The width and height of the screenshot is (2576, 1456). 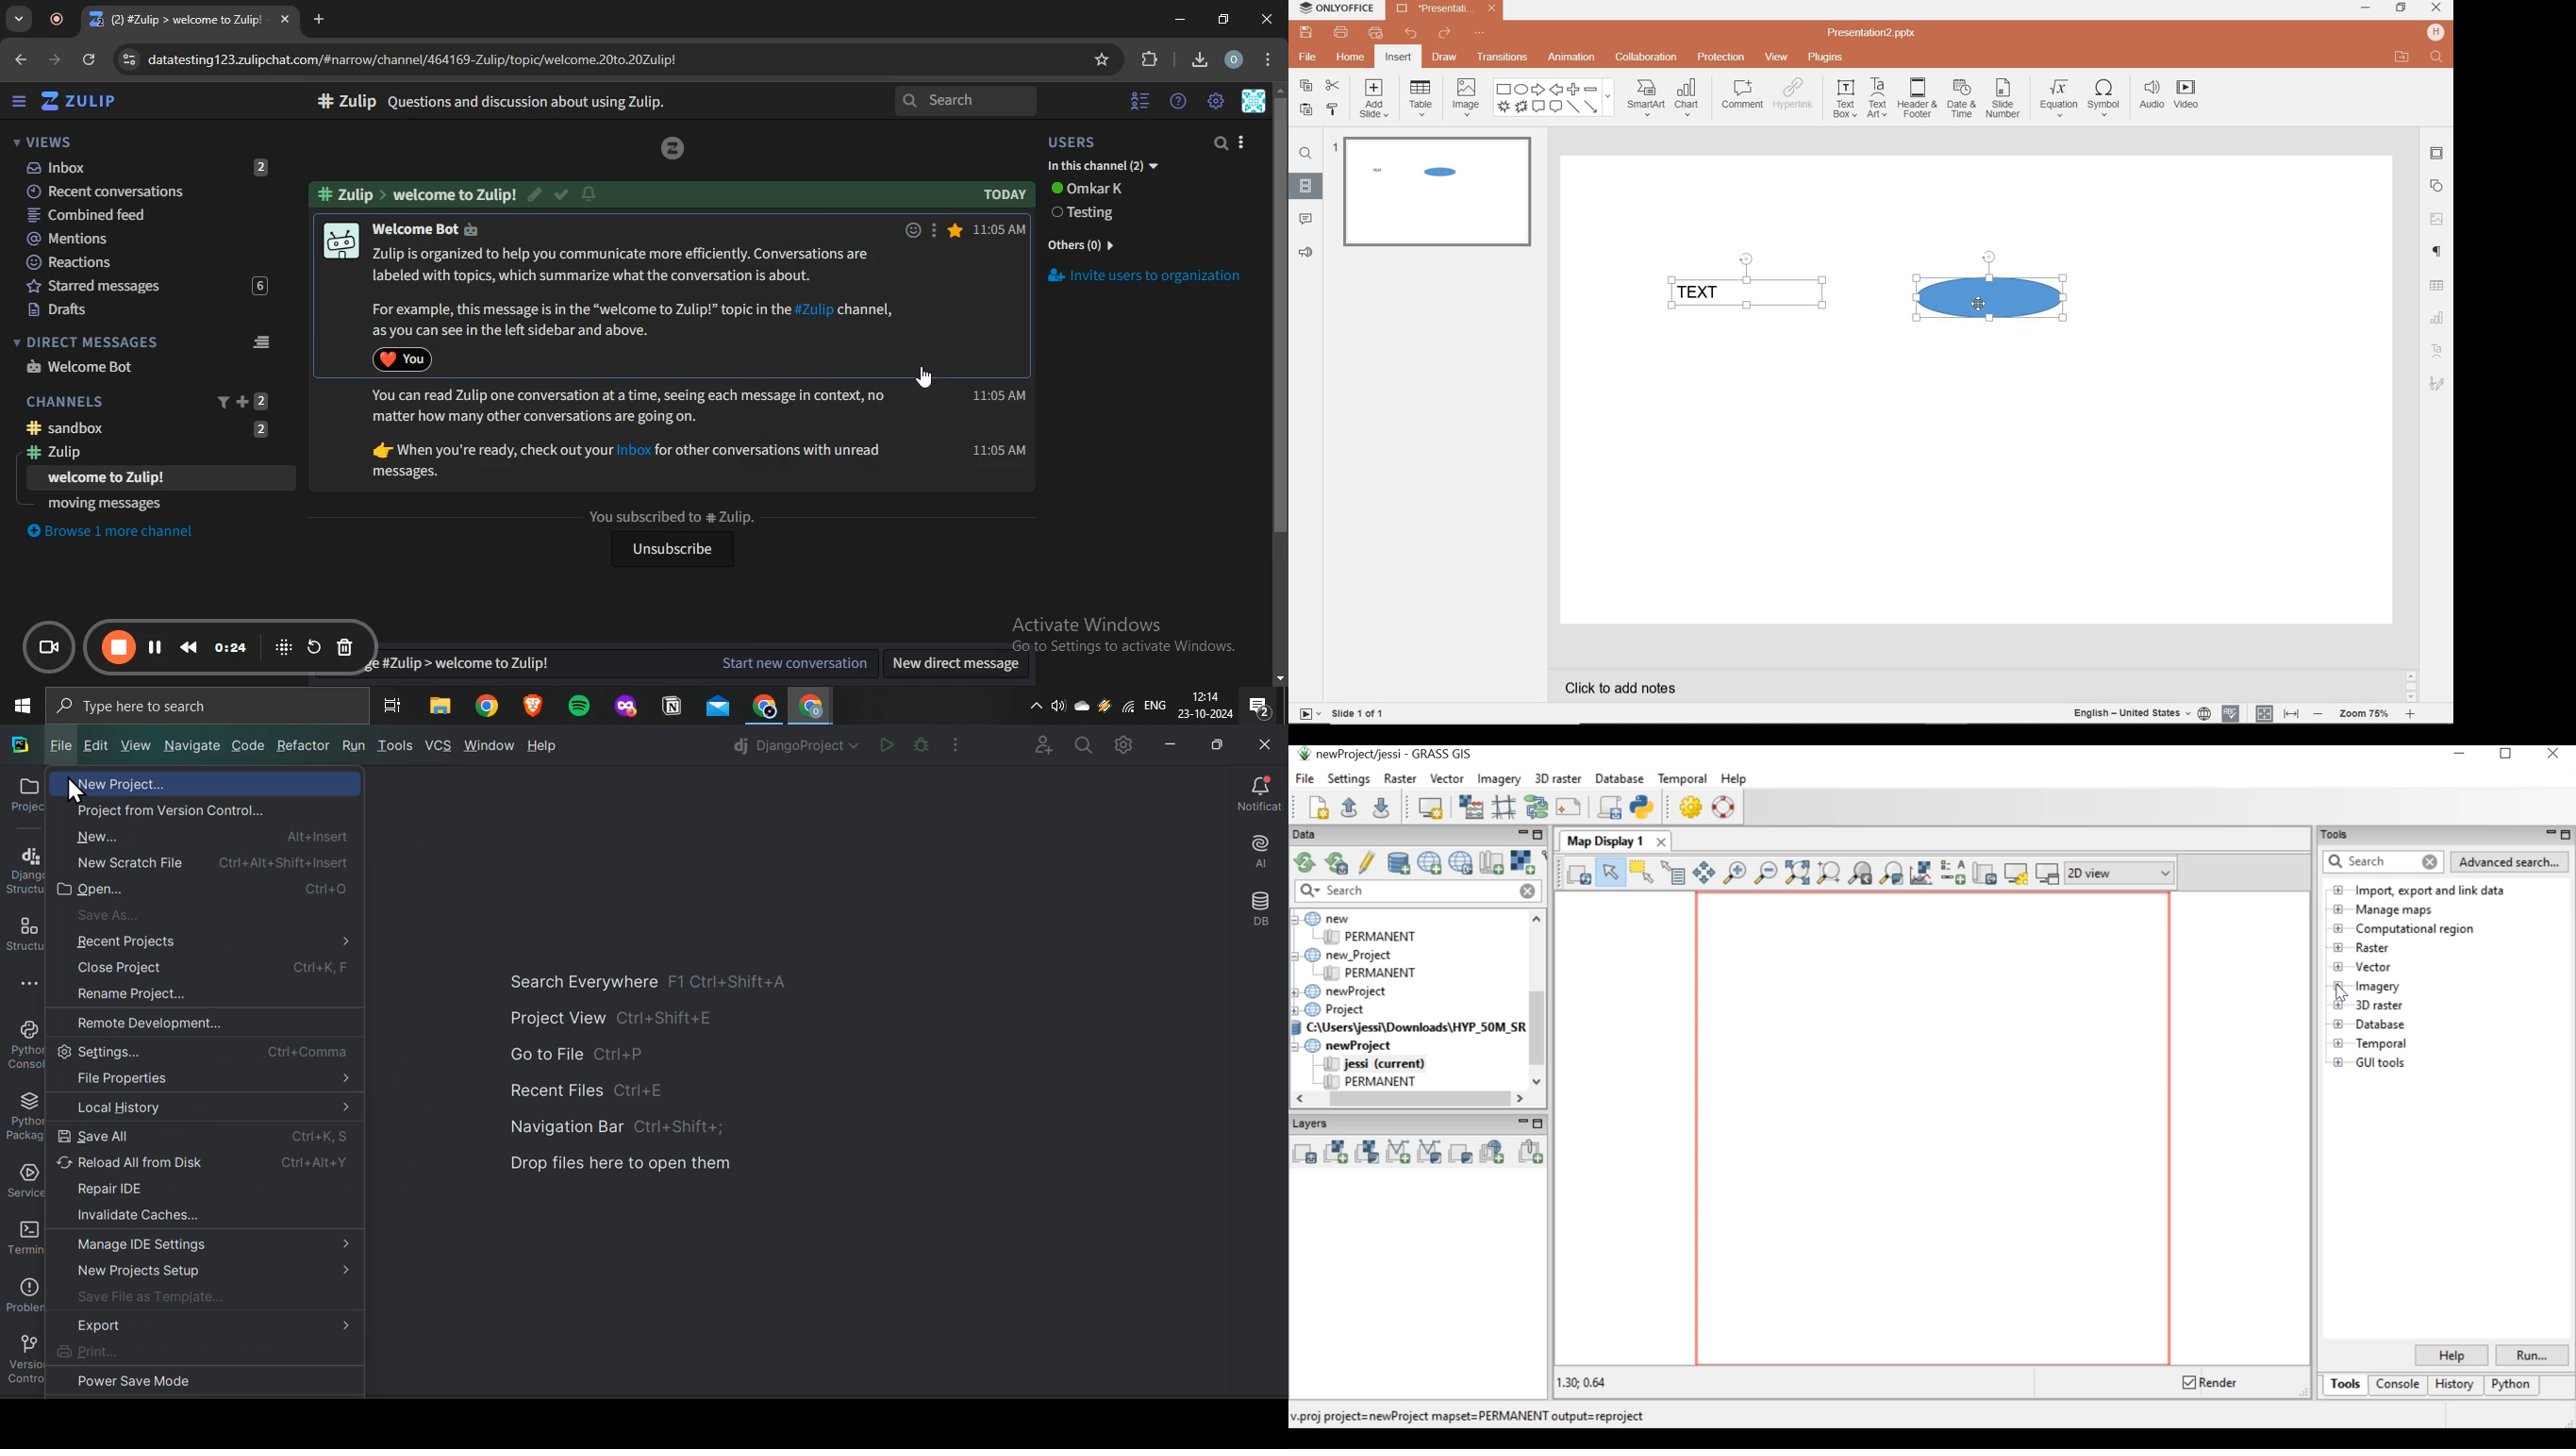 What do you see at coordinates (61, 20) in the screenshot?
I see `recording` at bounding box center [61, 20].